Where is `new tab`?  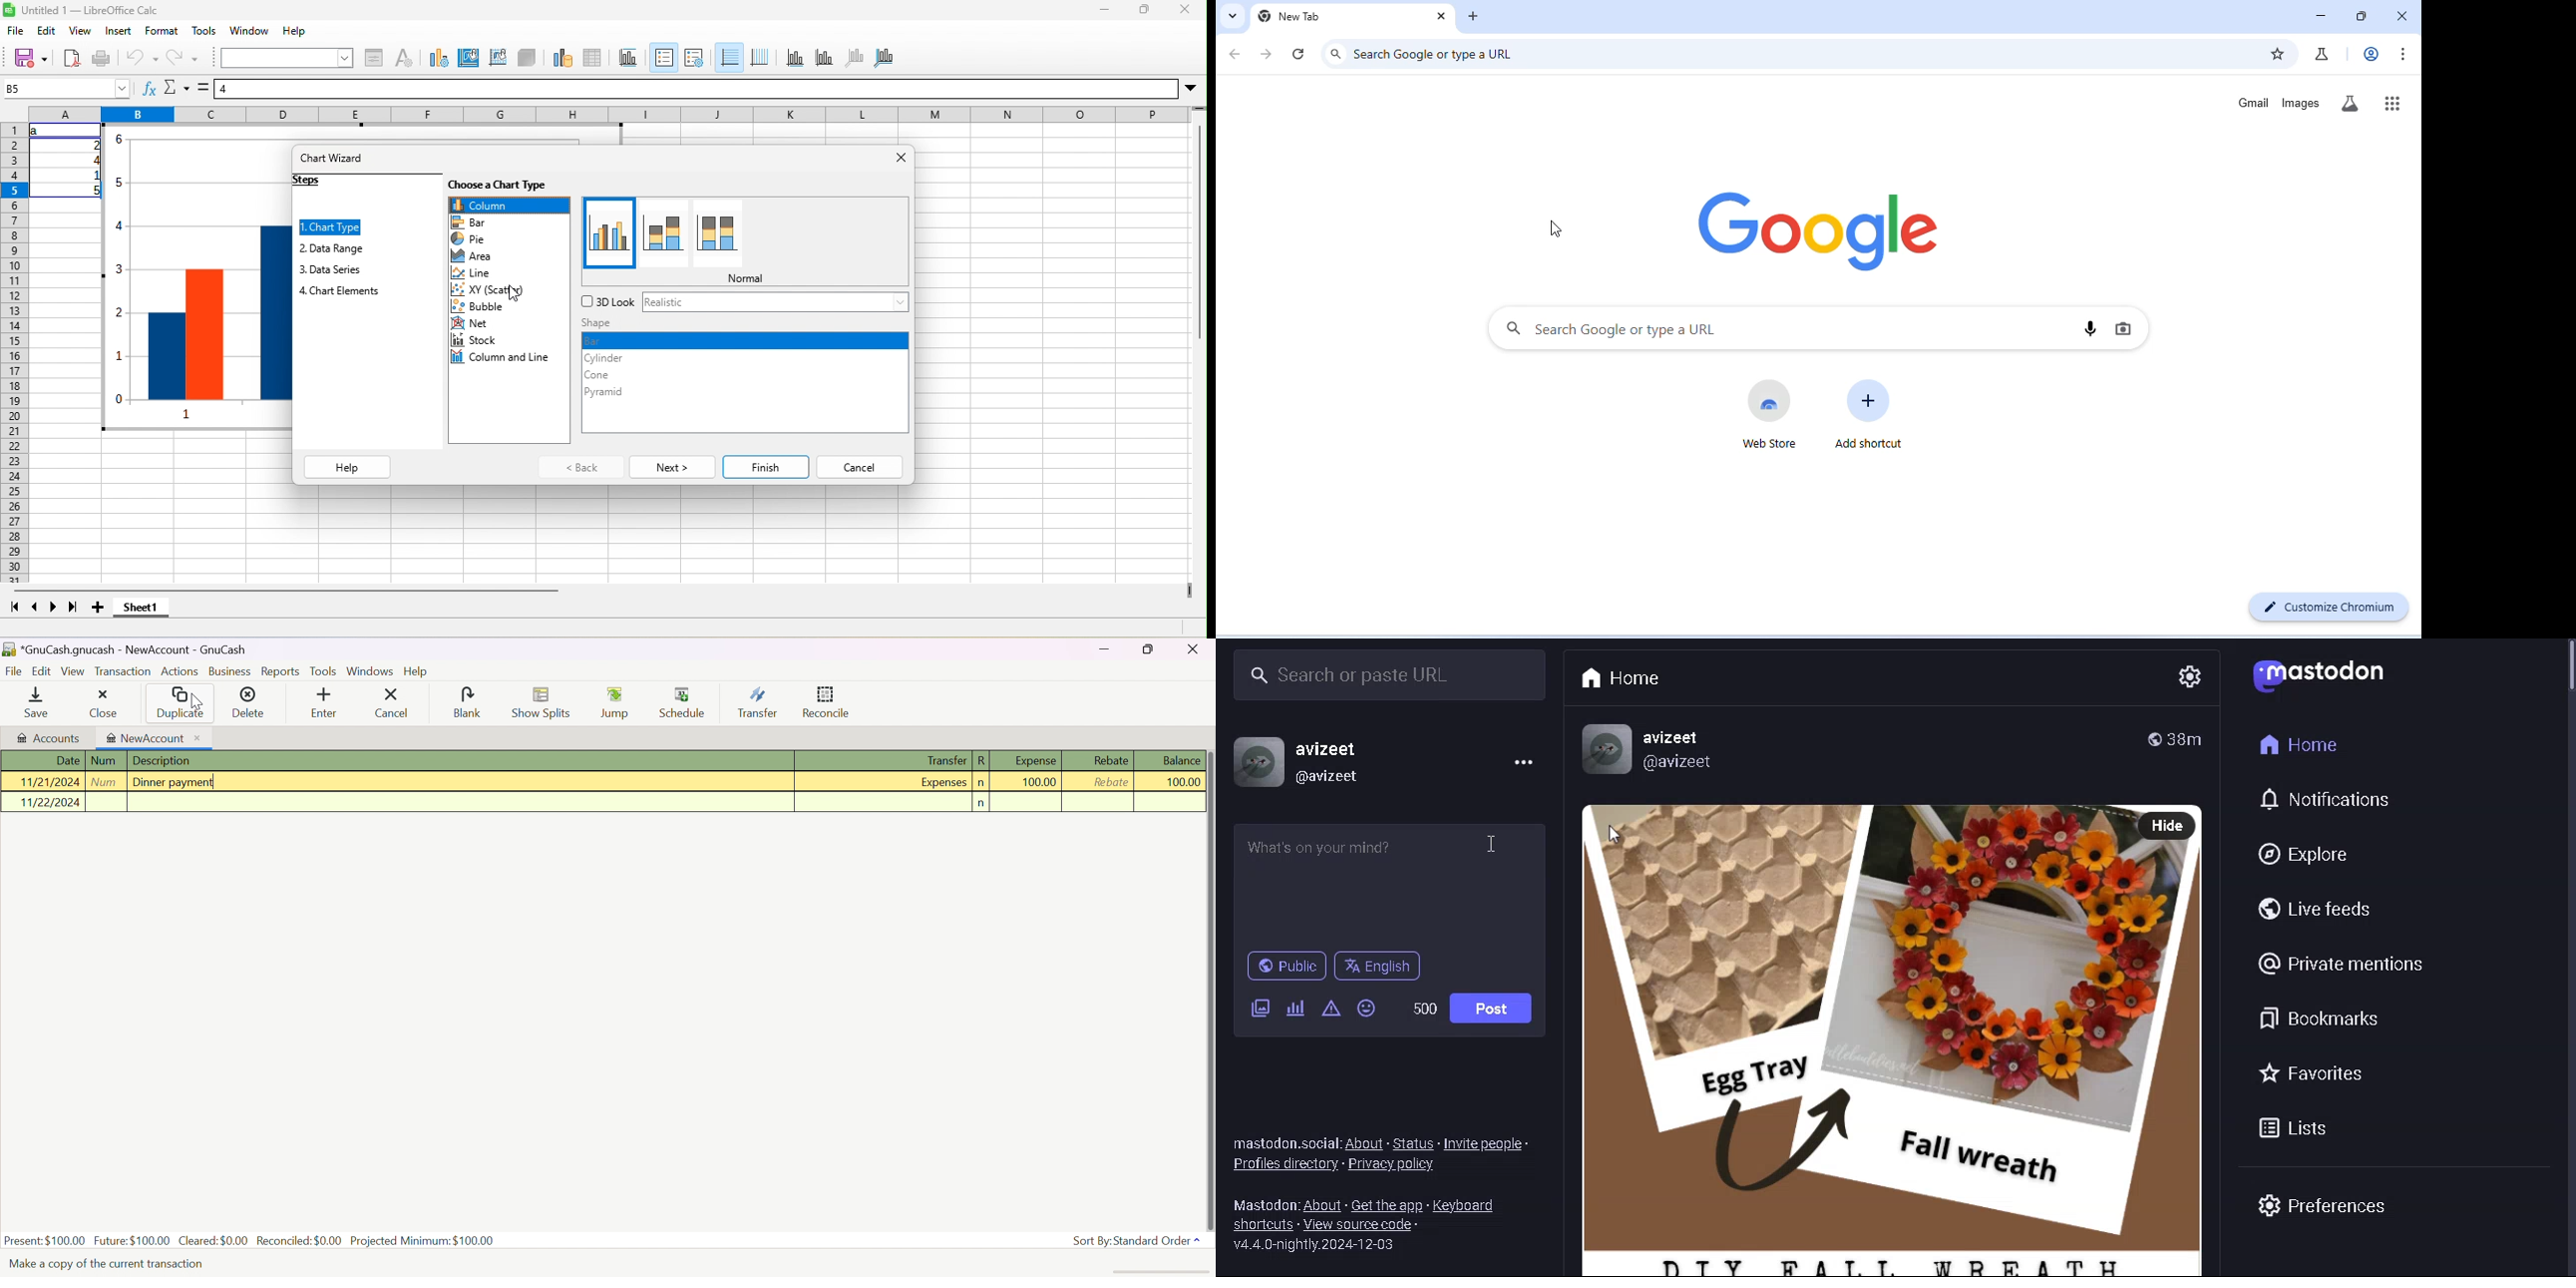
new tab is located at coordinates (1290, 17).